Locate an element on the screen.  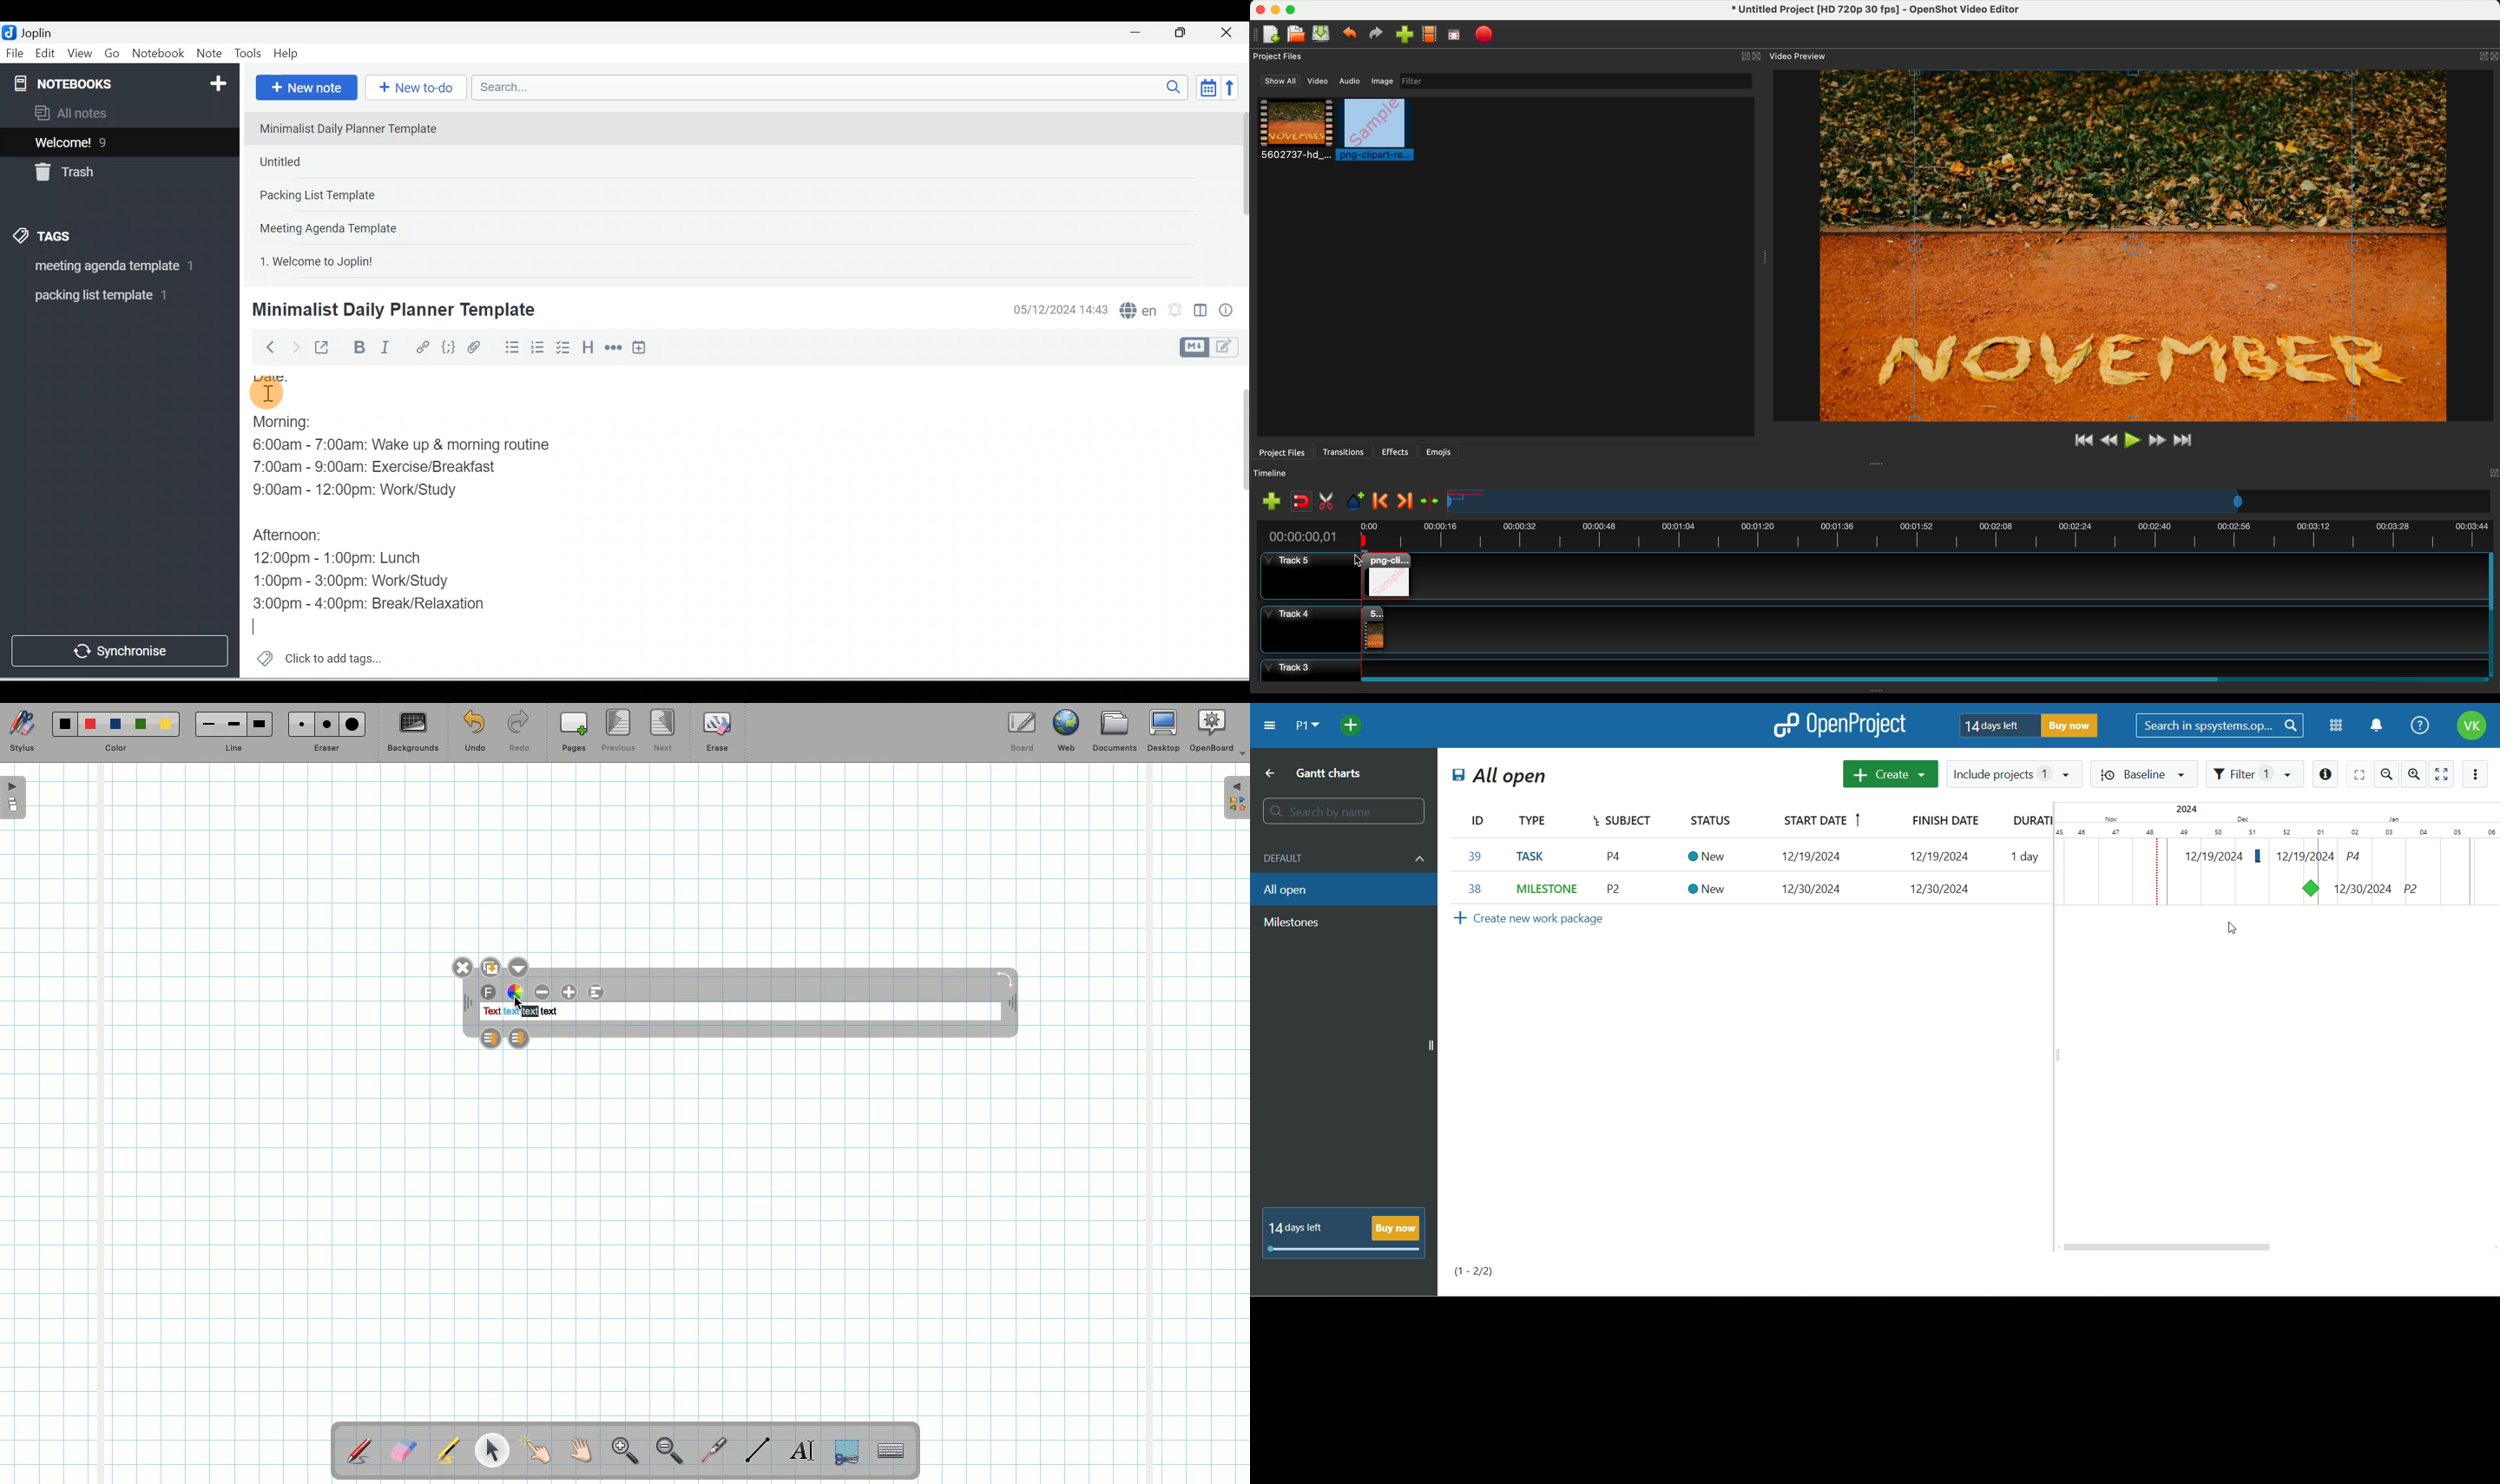
Bulleted list is located at coordinates (509, 347).